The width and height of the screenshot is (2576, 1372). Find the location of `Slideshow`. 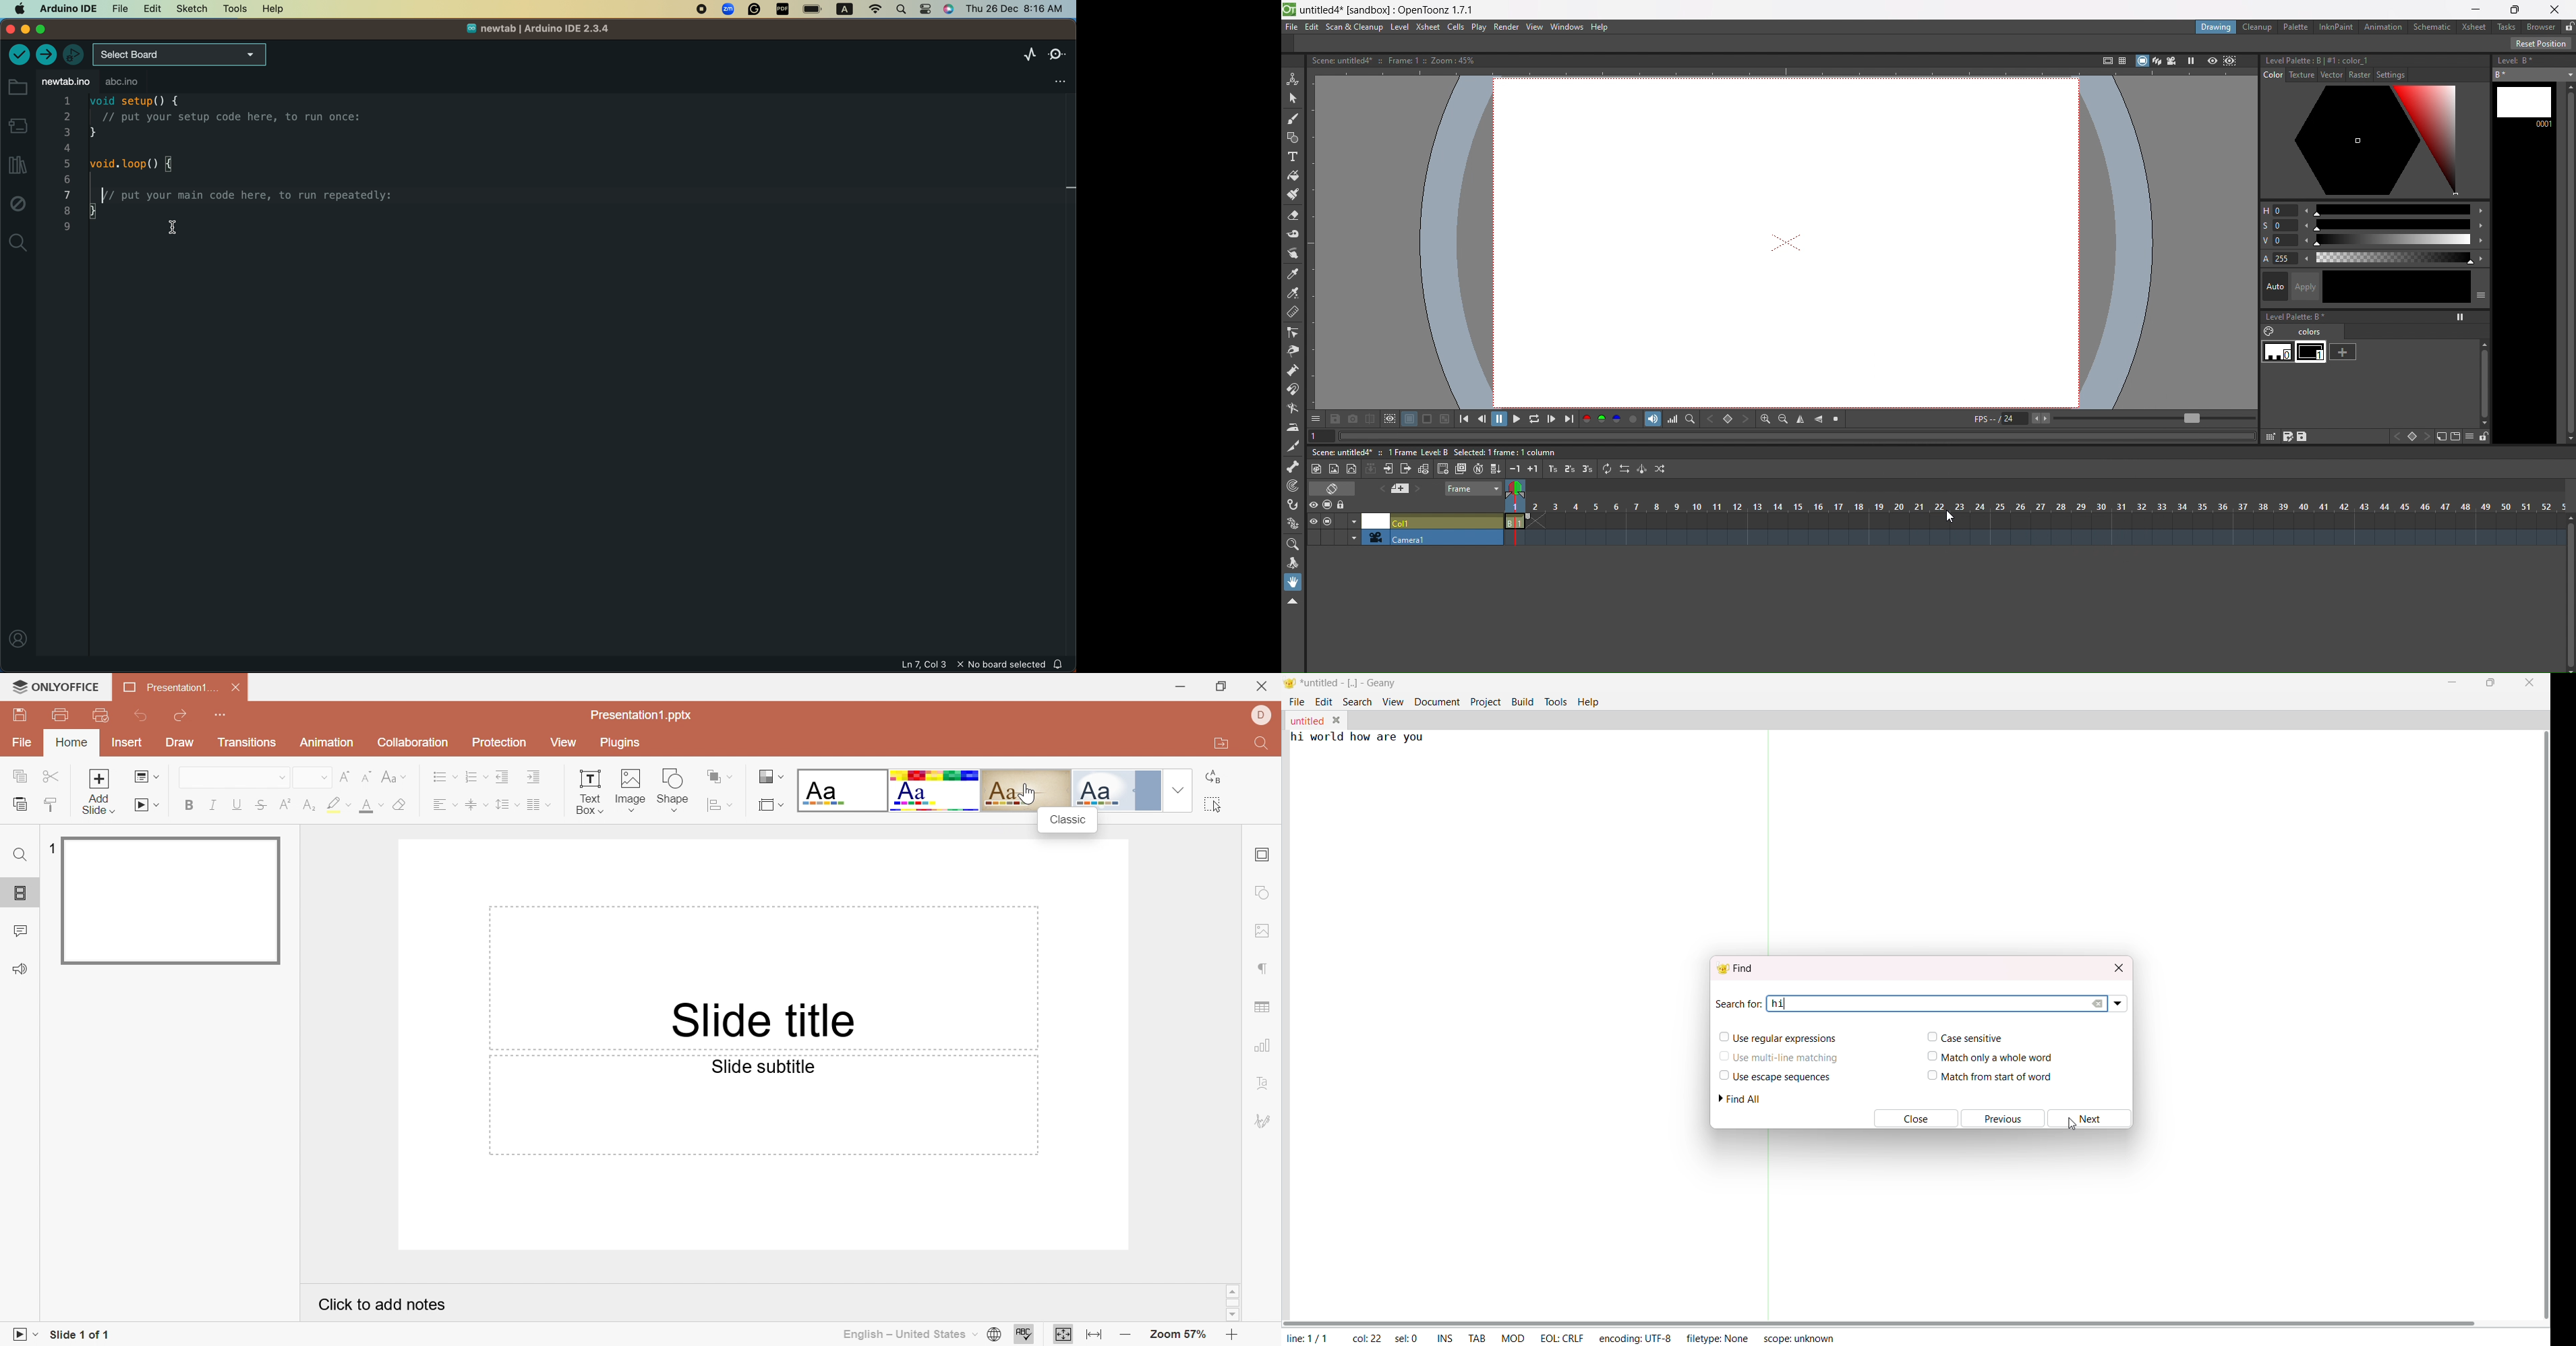

Slideshow is located at coordinates (17, 1334).